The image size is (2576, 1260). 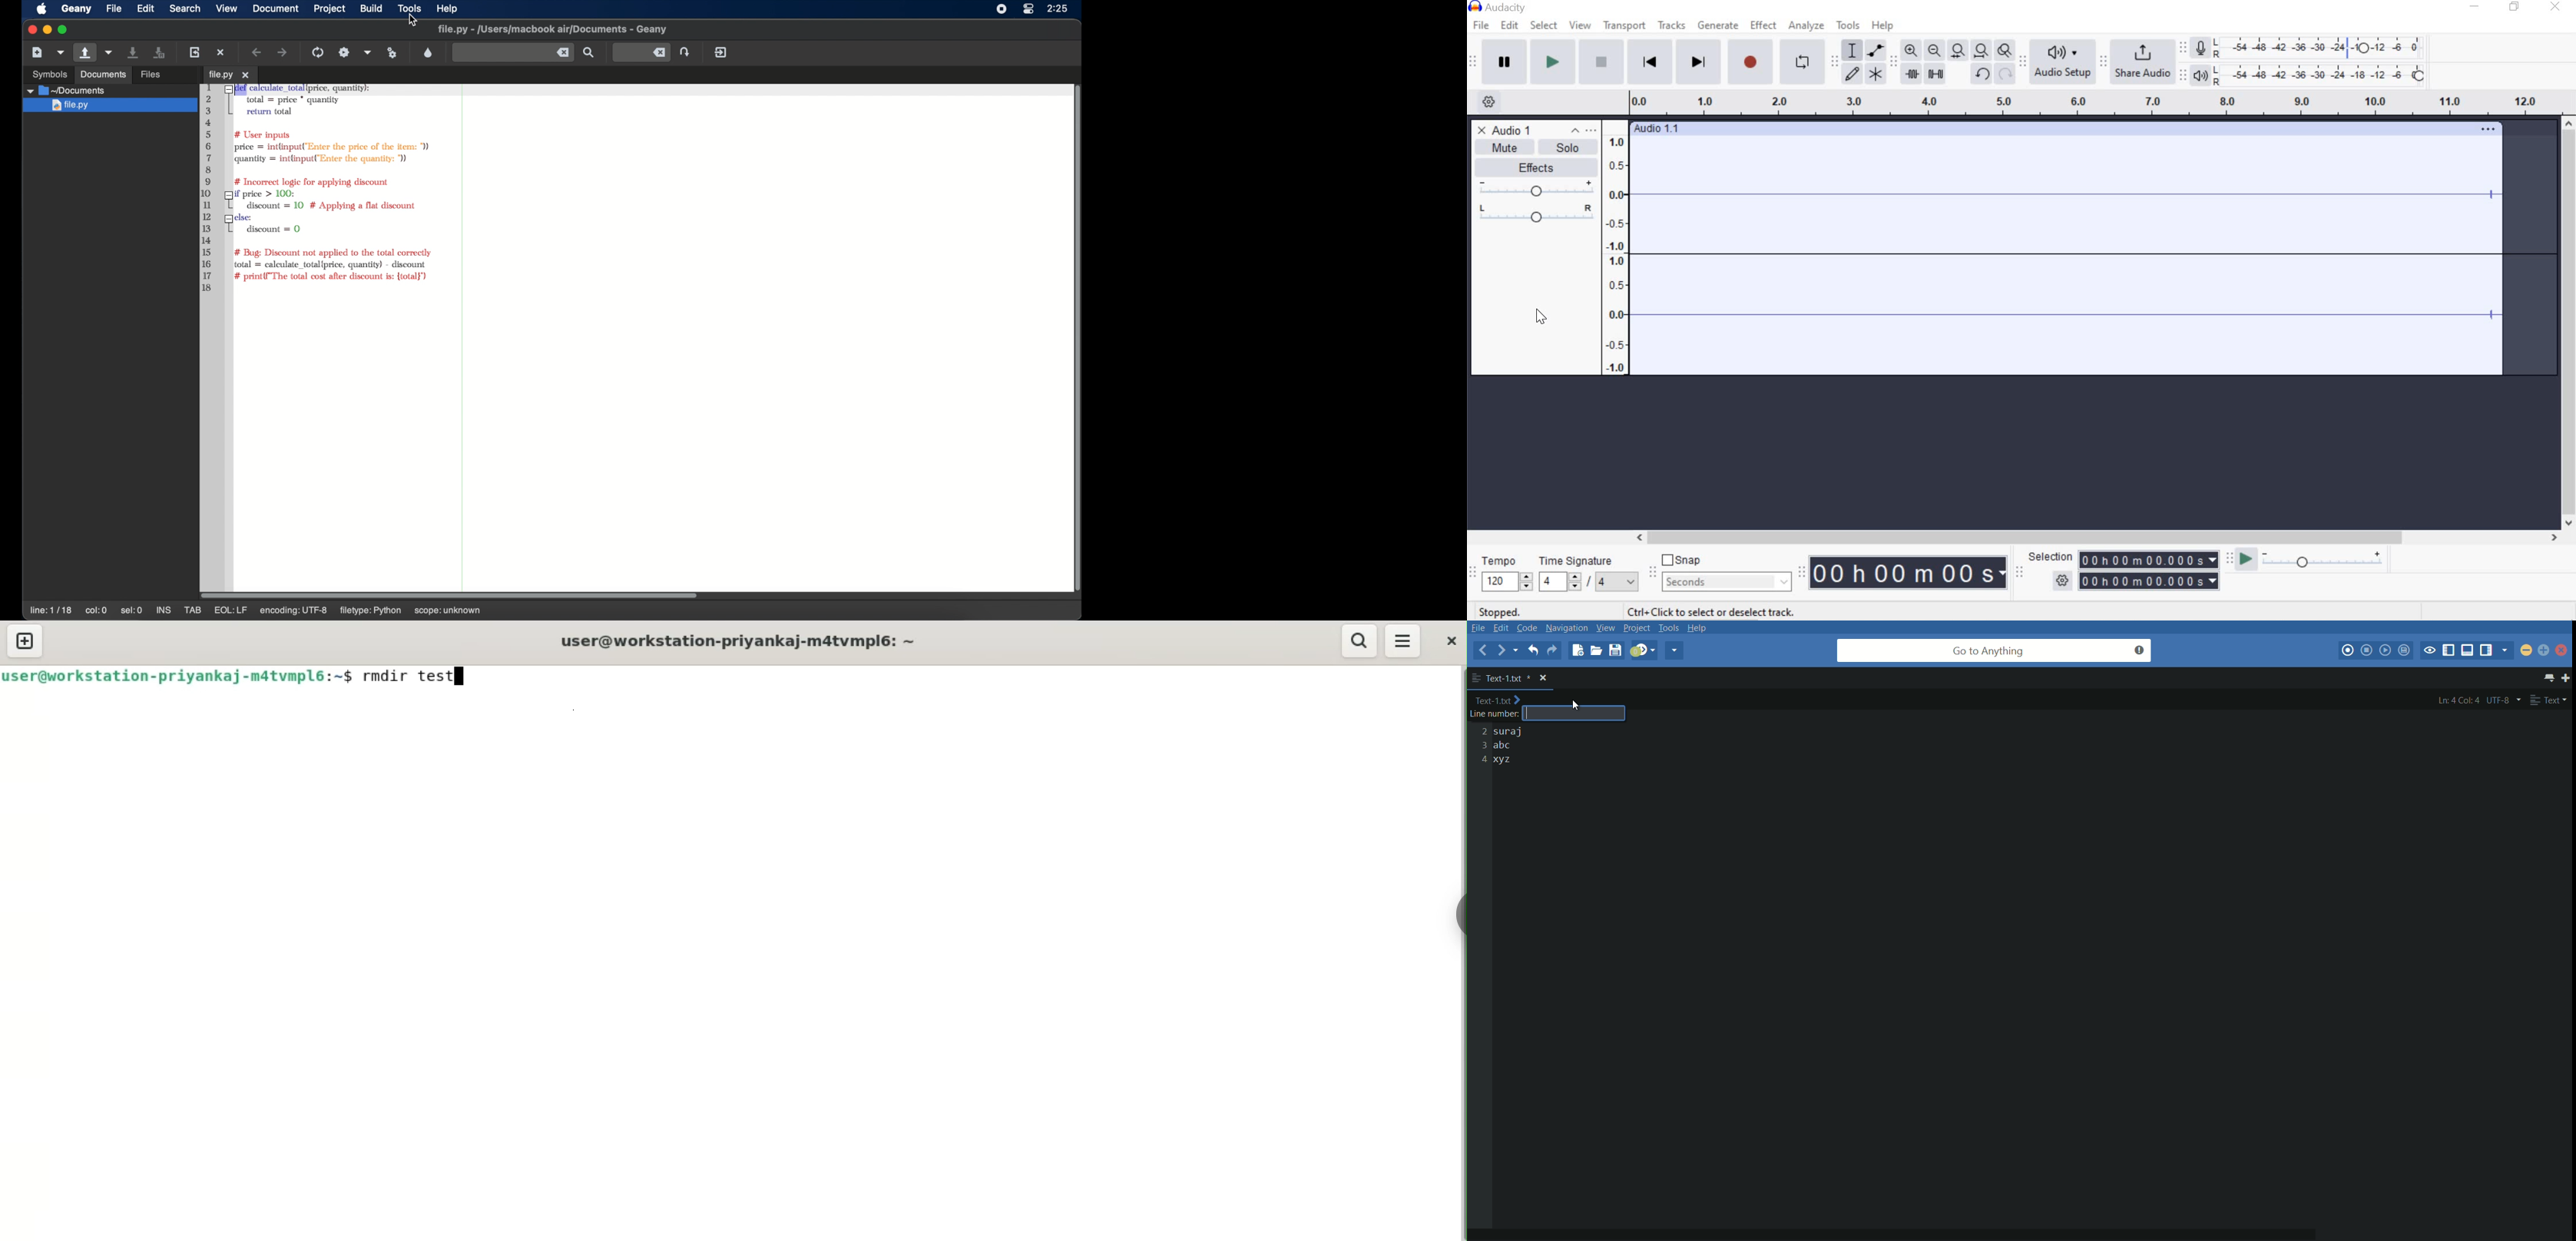 I want to click on help, so click(x=1880, y=25).